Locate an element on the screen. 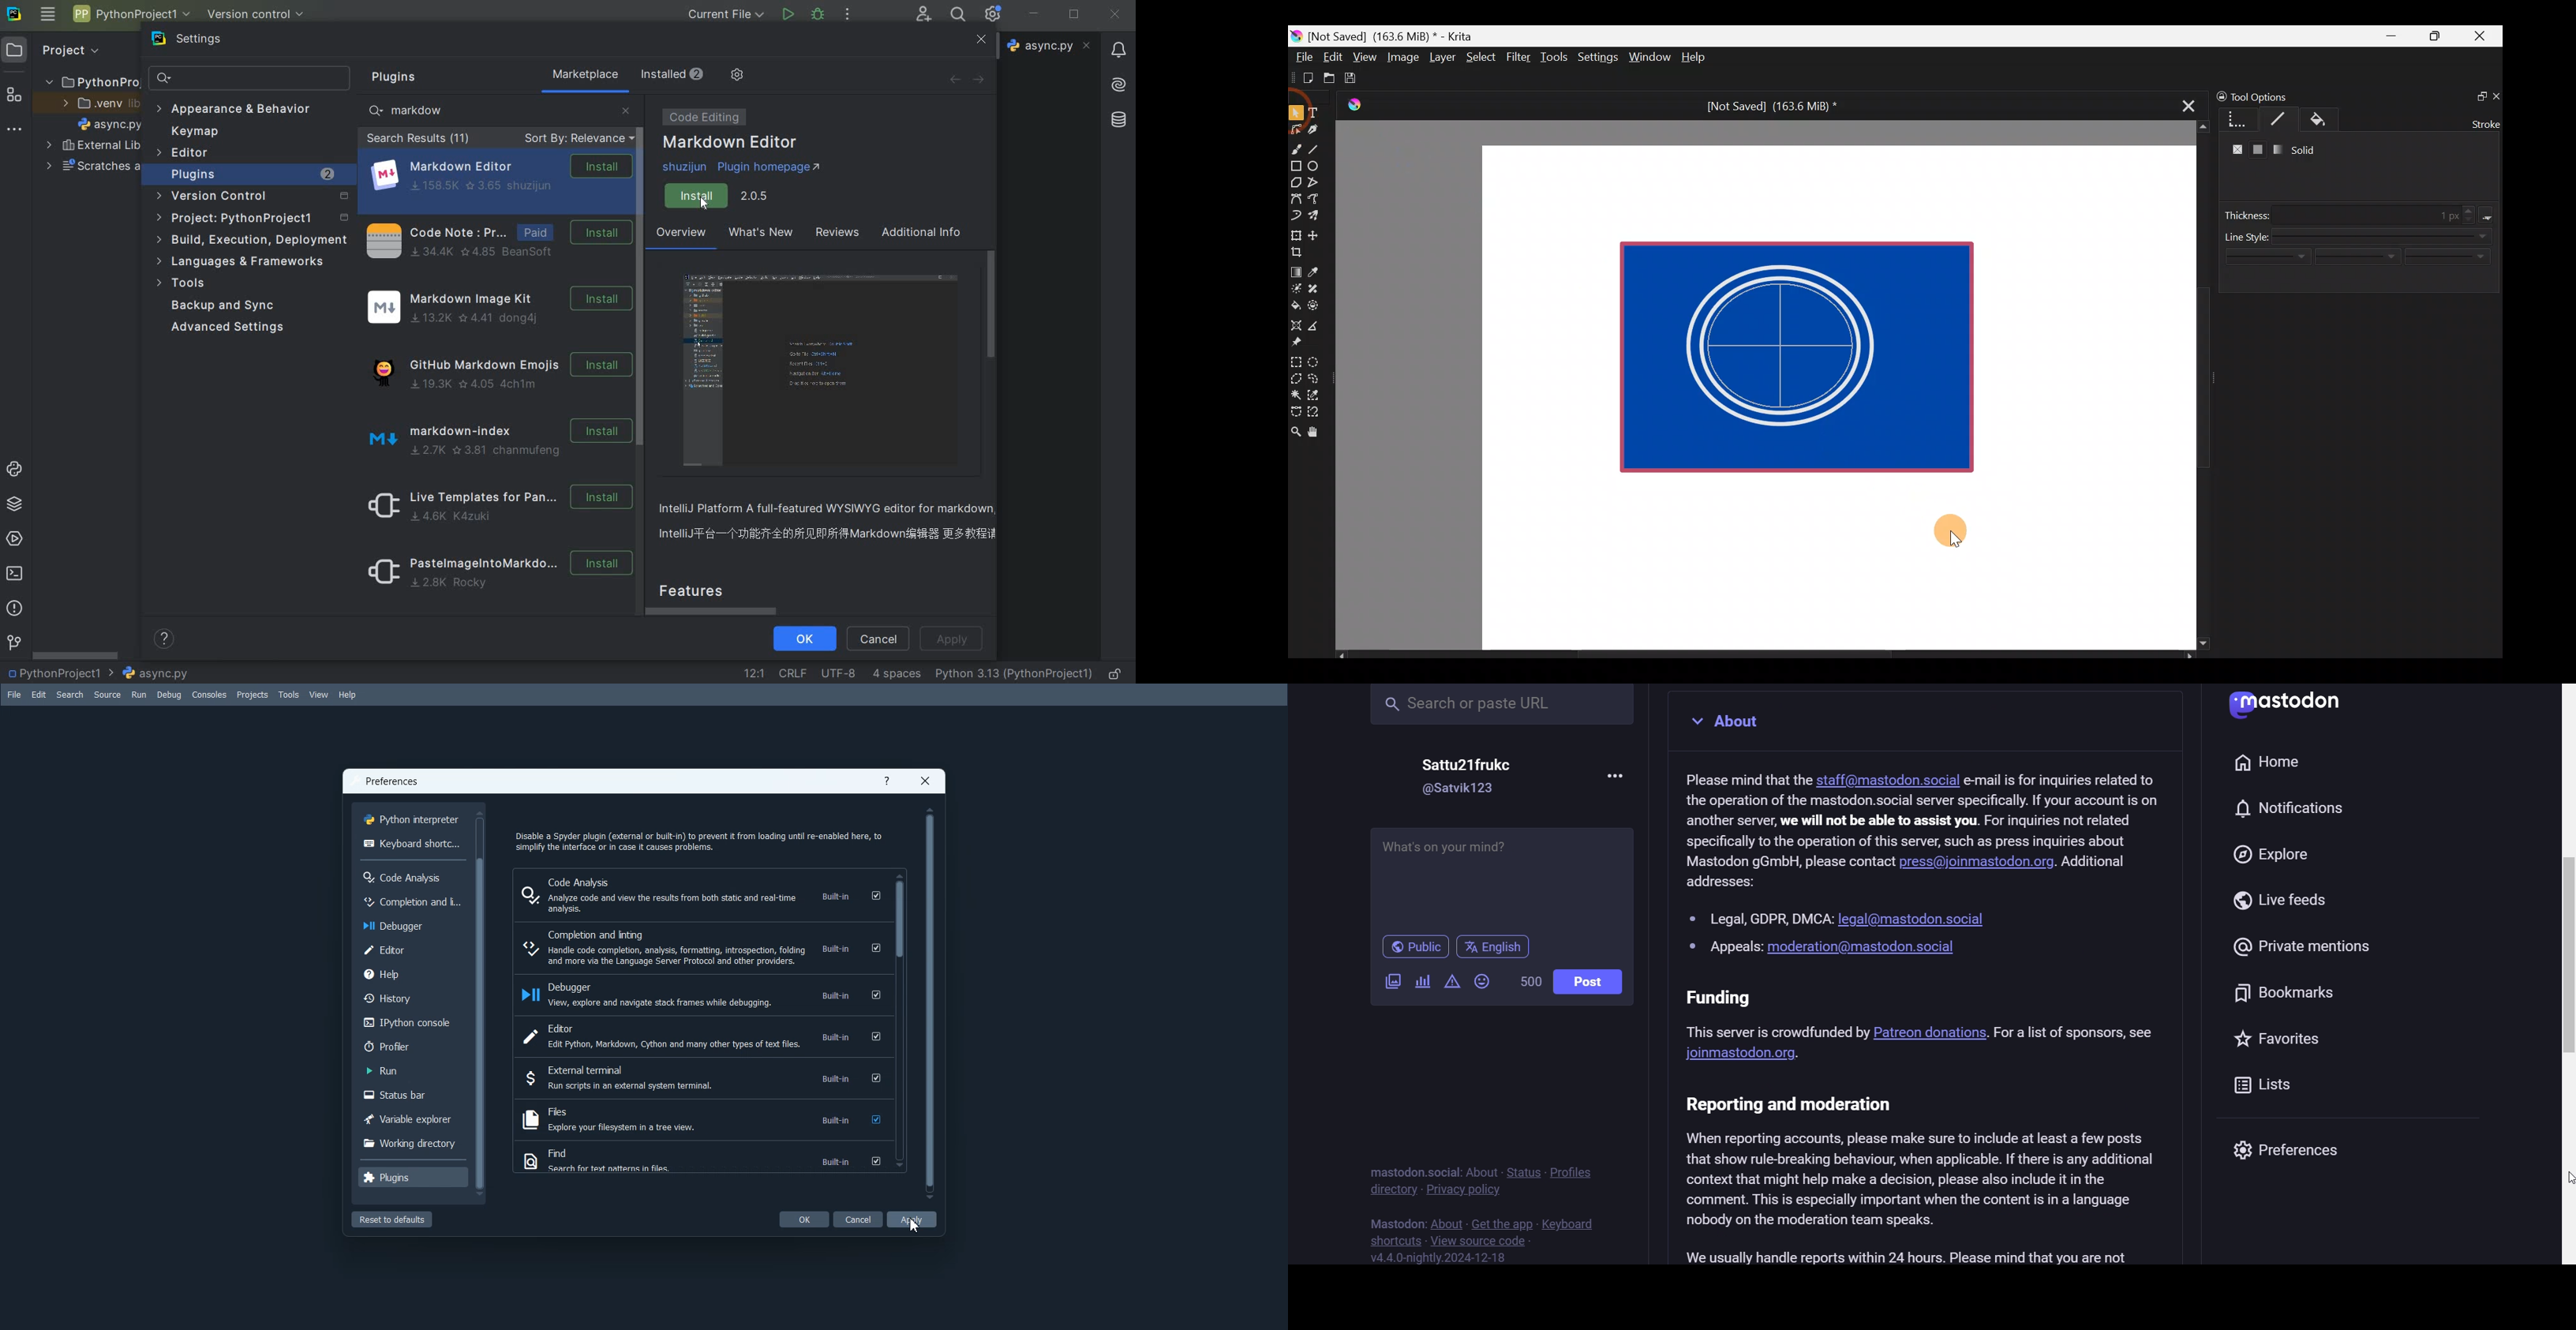  Help is located at coordinates (347, 695).